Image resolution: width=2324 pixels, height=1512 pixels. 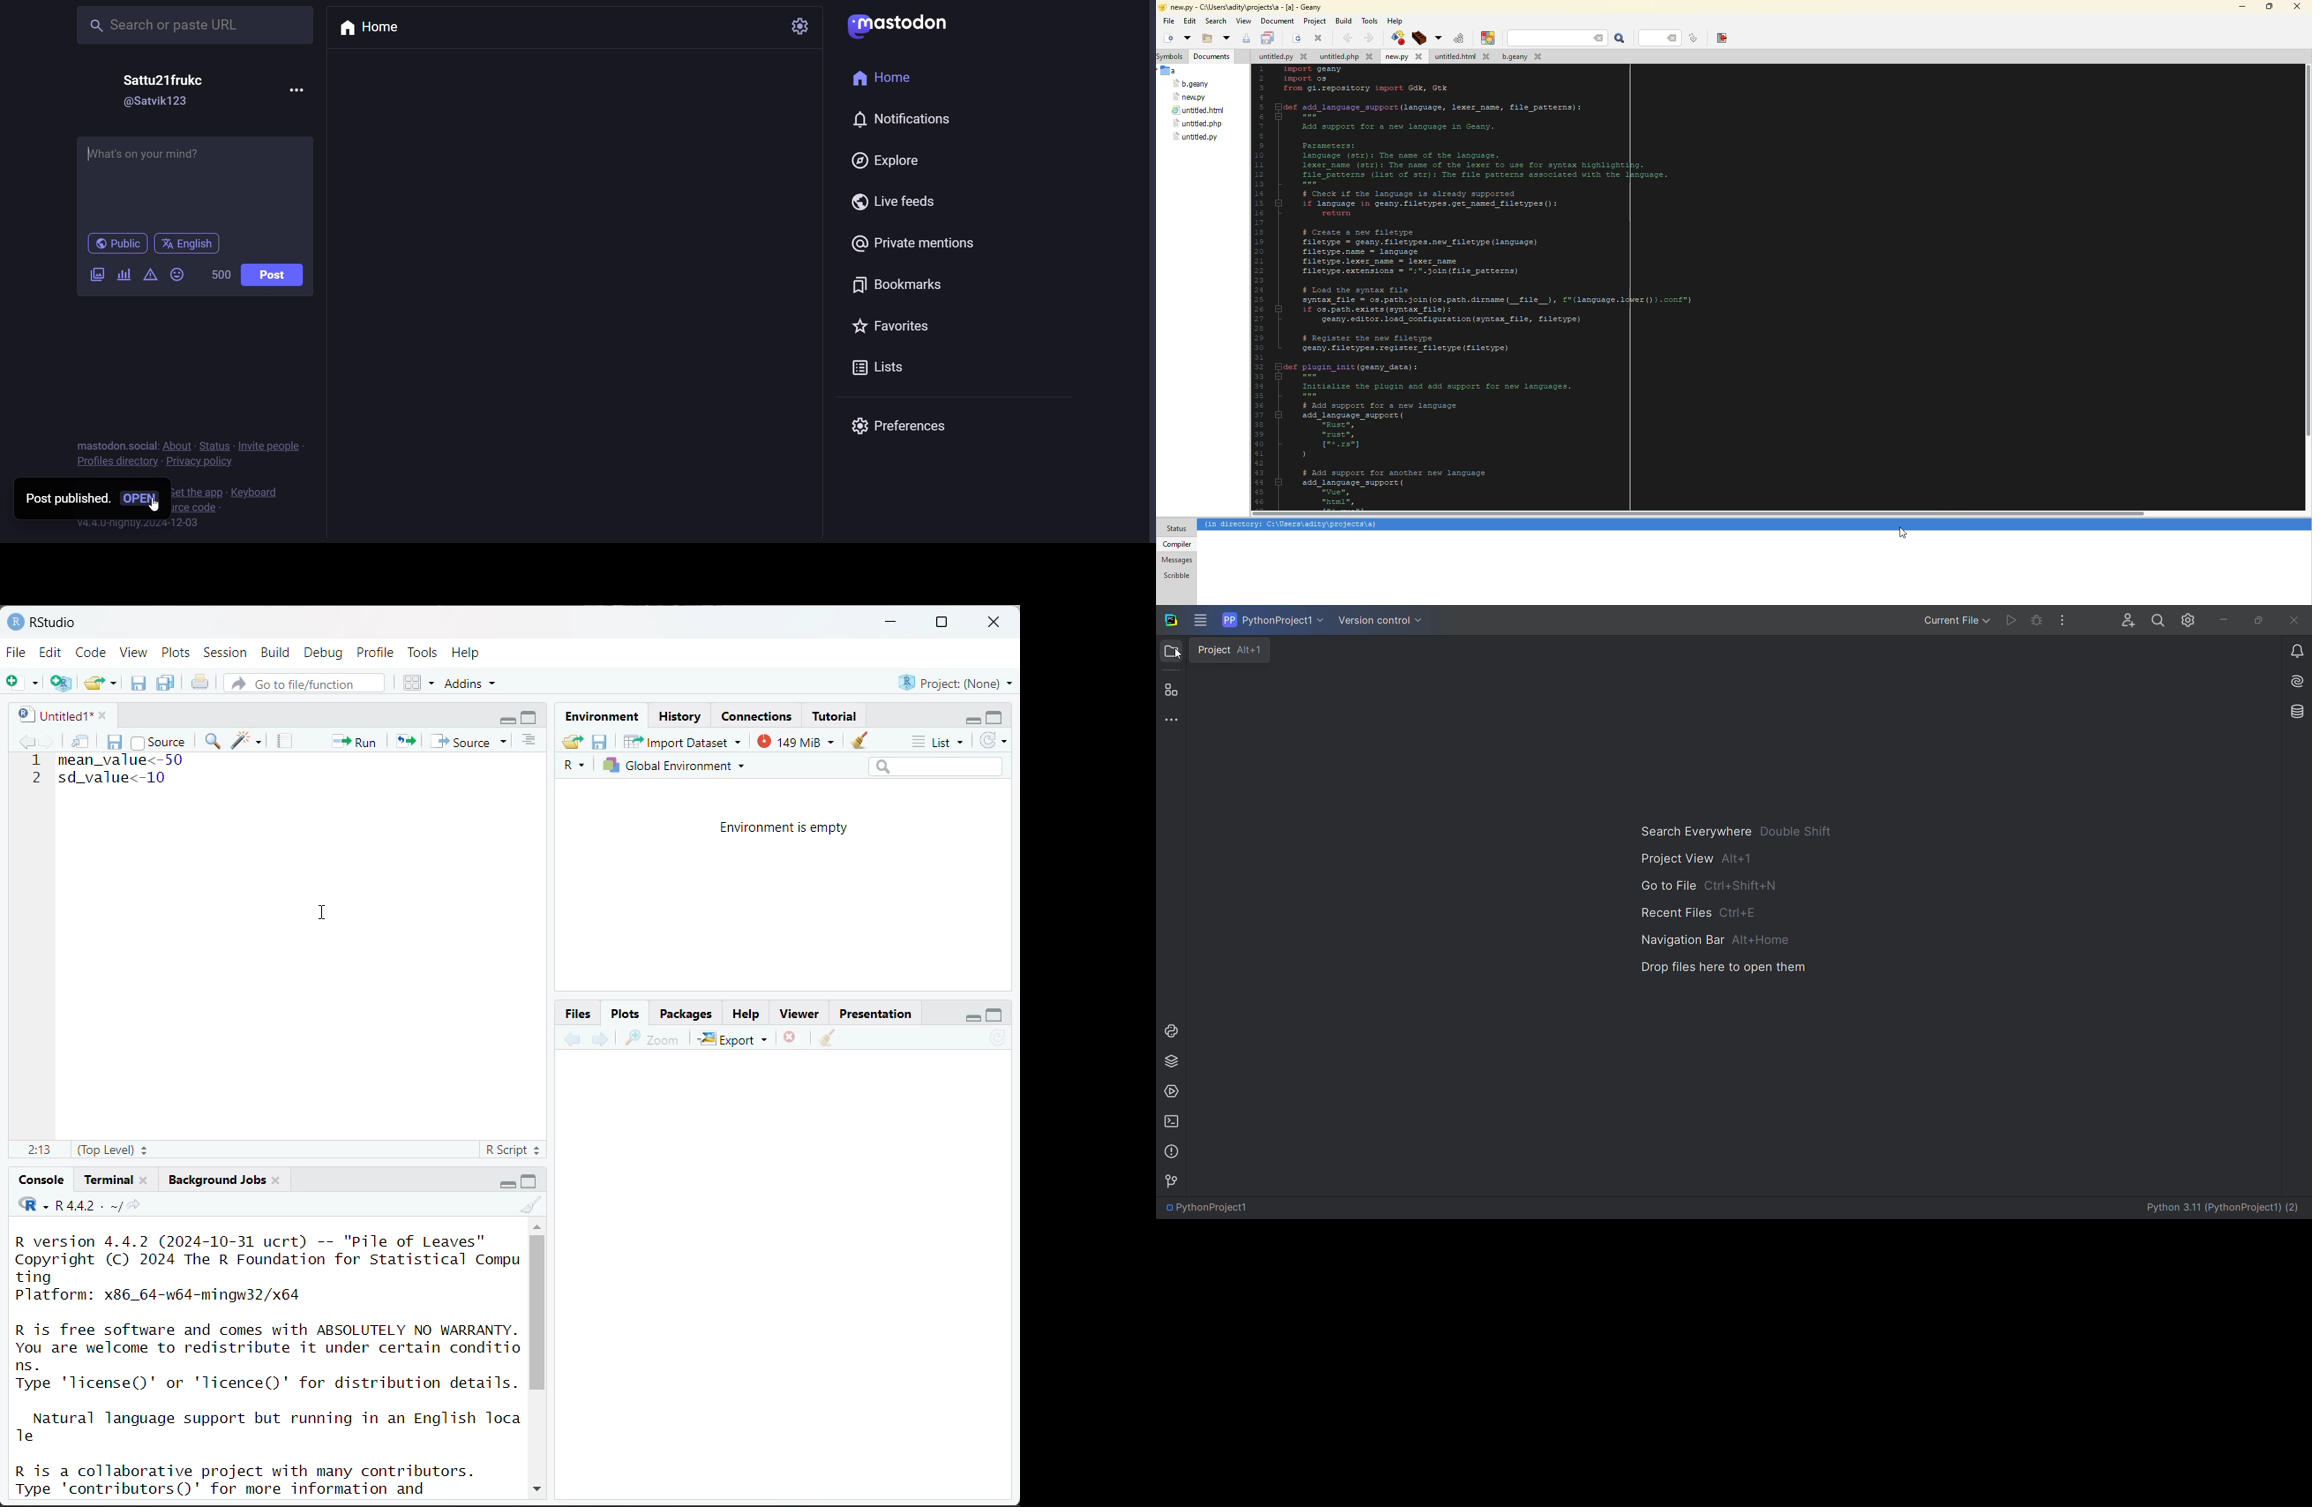 I want to click on re-run, so click(x=404, y=740).